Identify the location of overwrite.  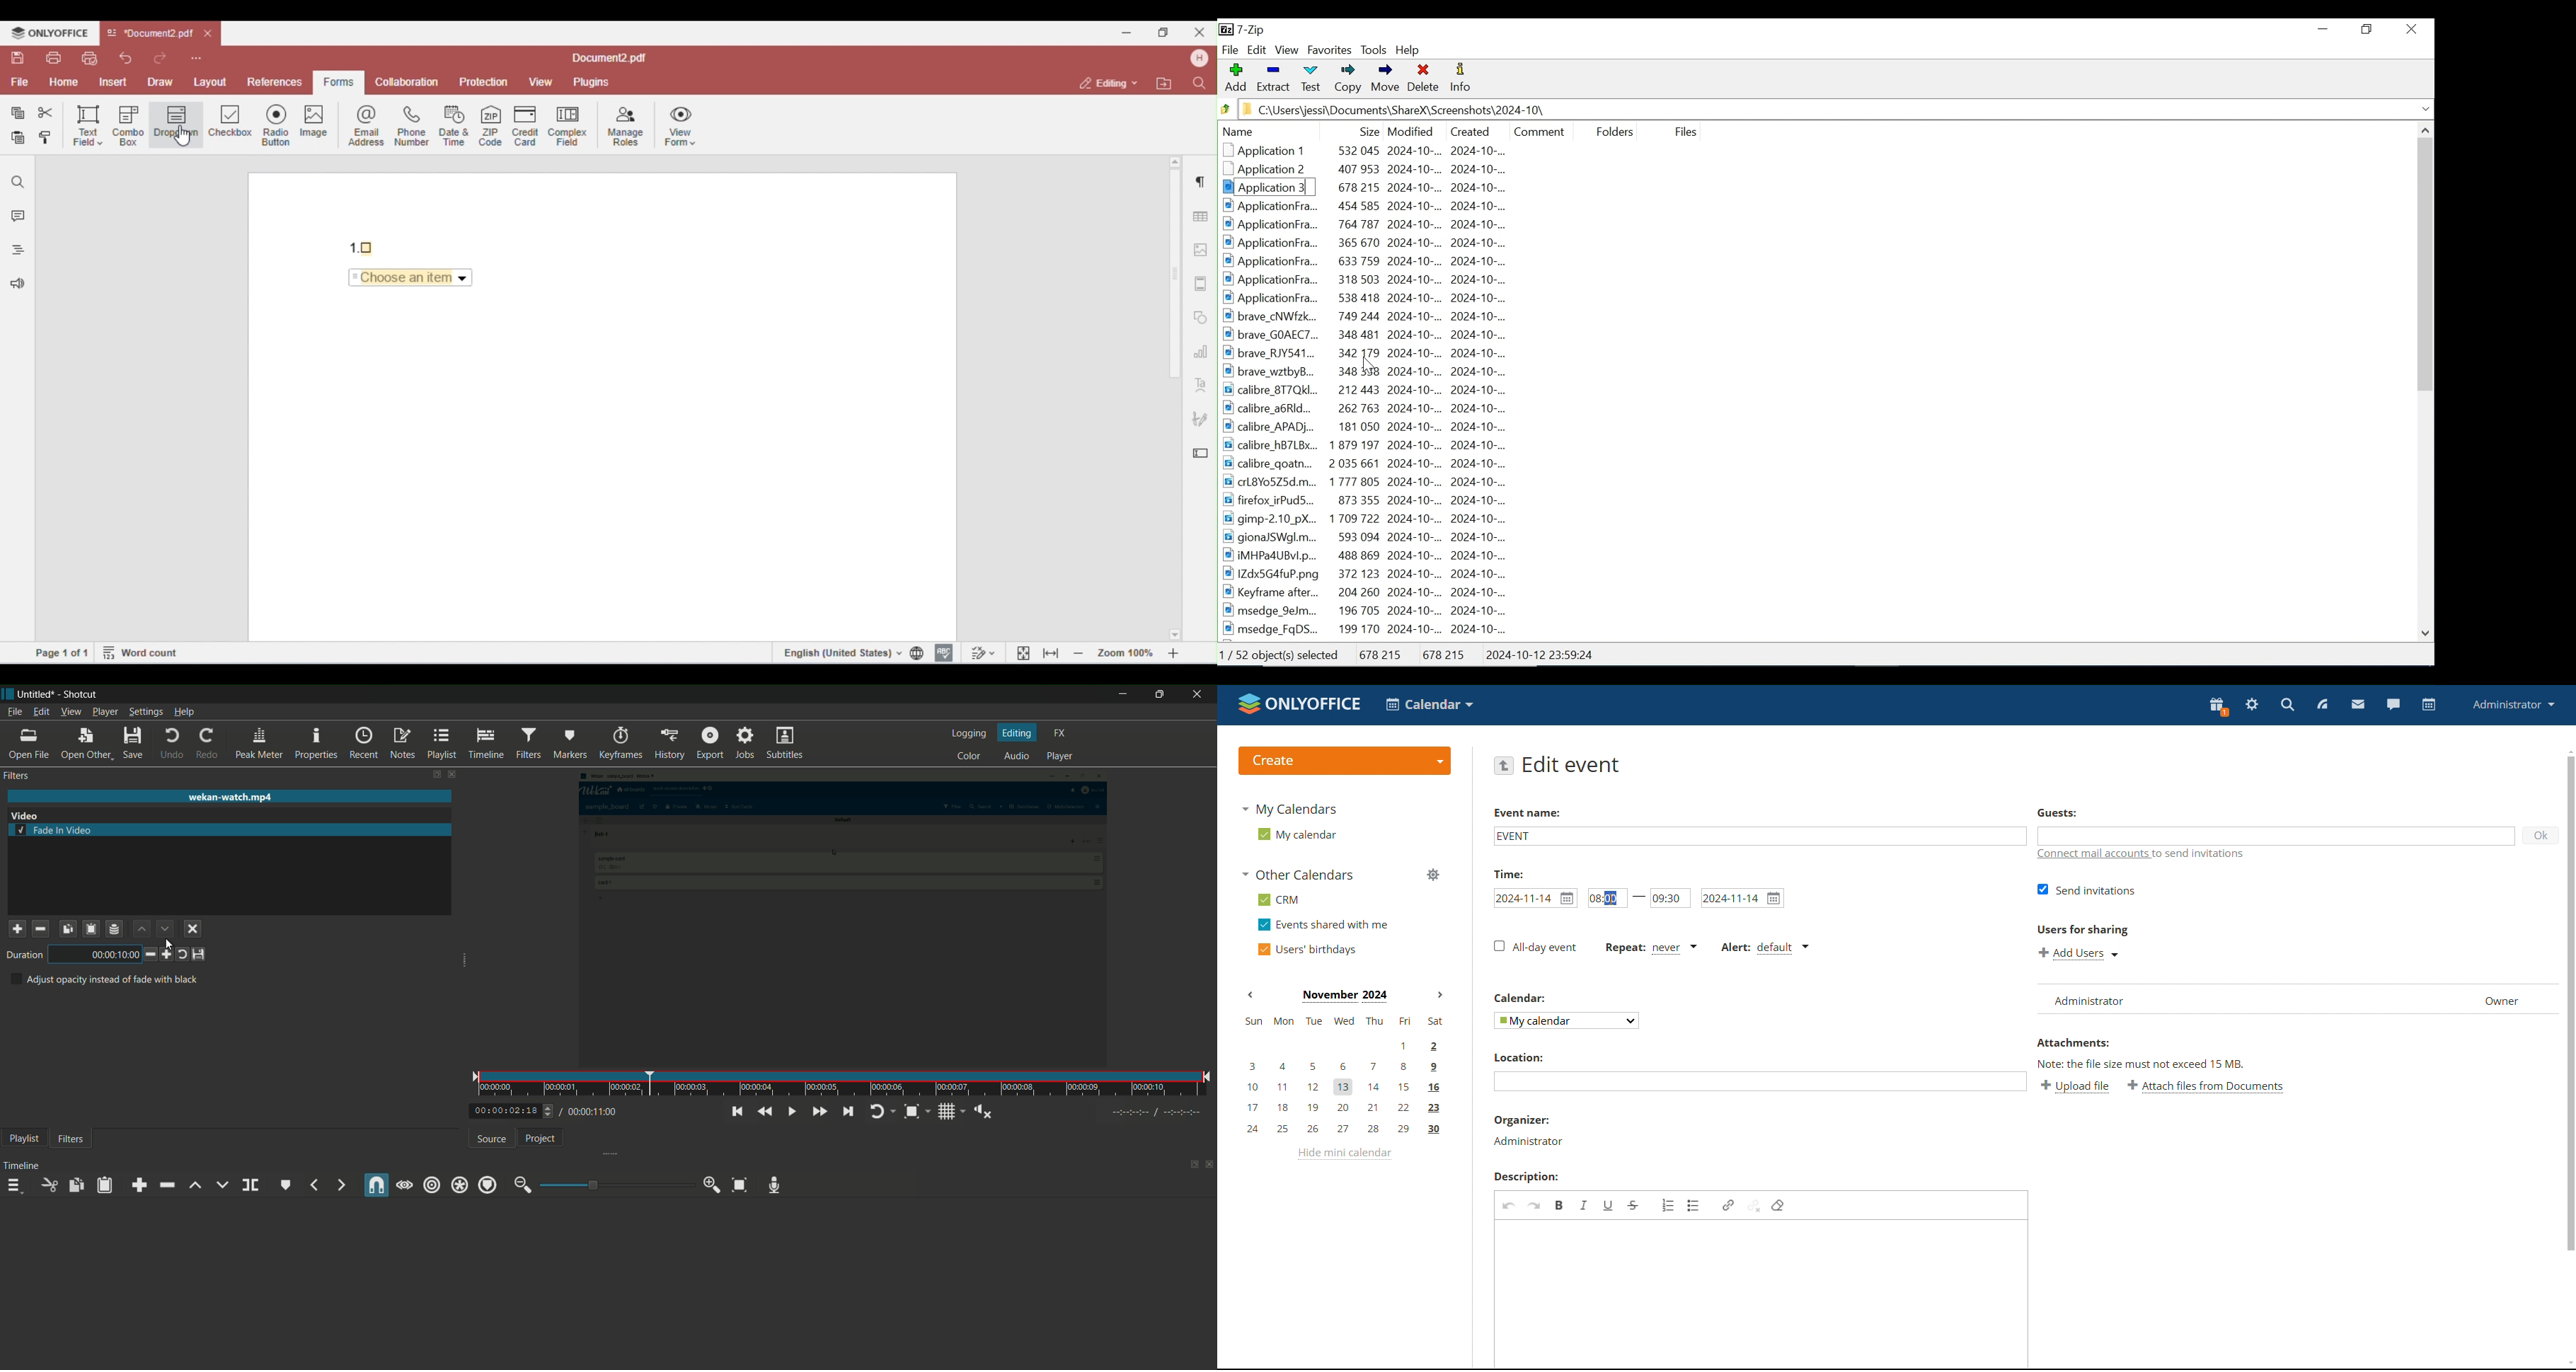
(221, 1184).